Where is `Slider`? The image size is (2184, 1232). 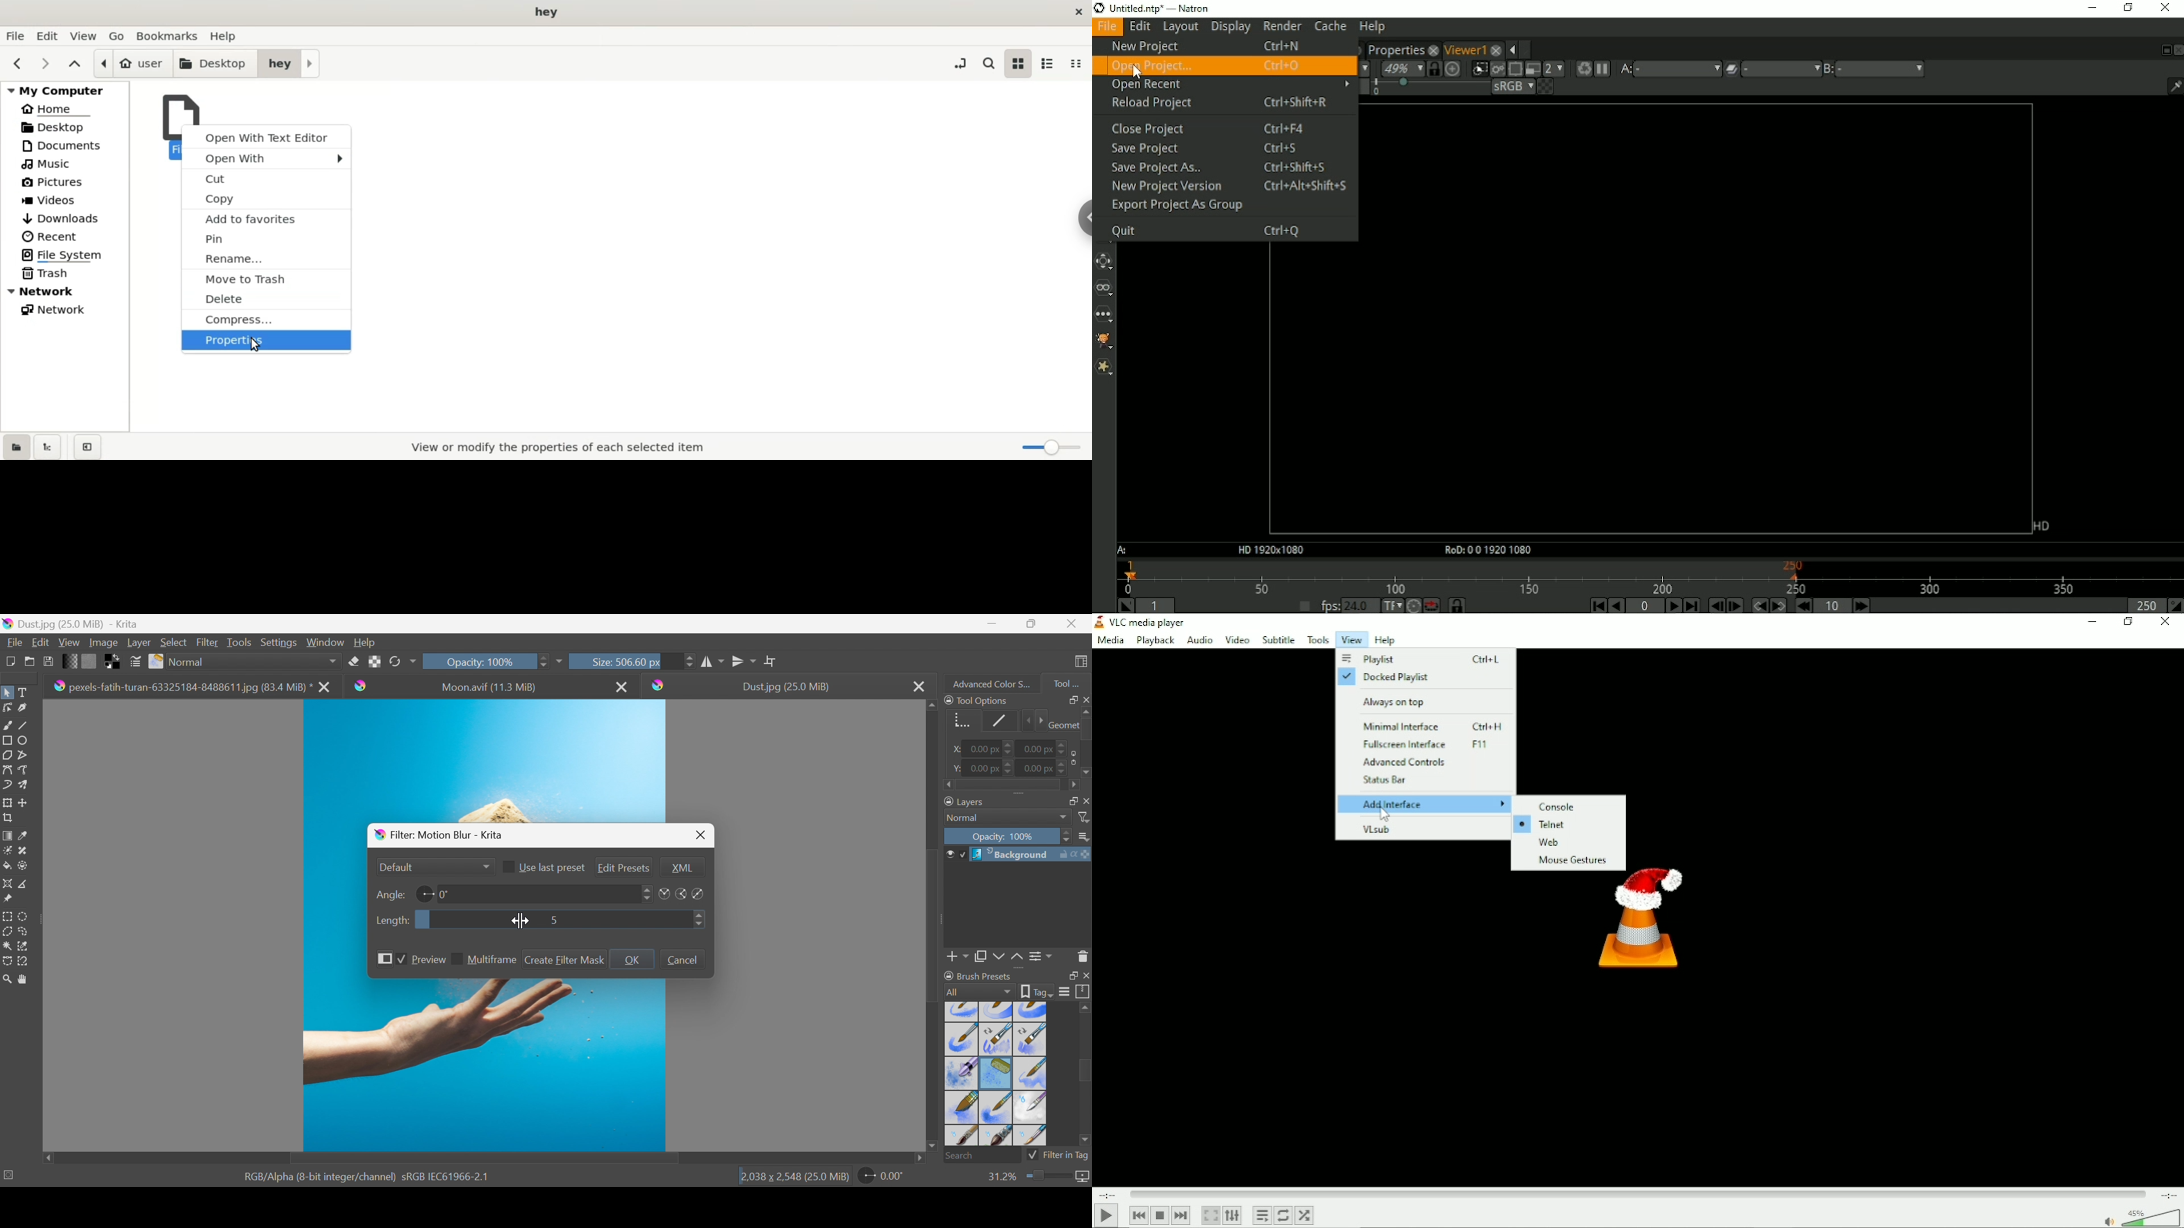
Slider is located at coordinates (1010, 768).